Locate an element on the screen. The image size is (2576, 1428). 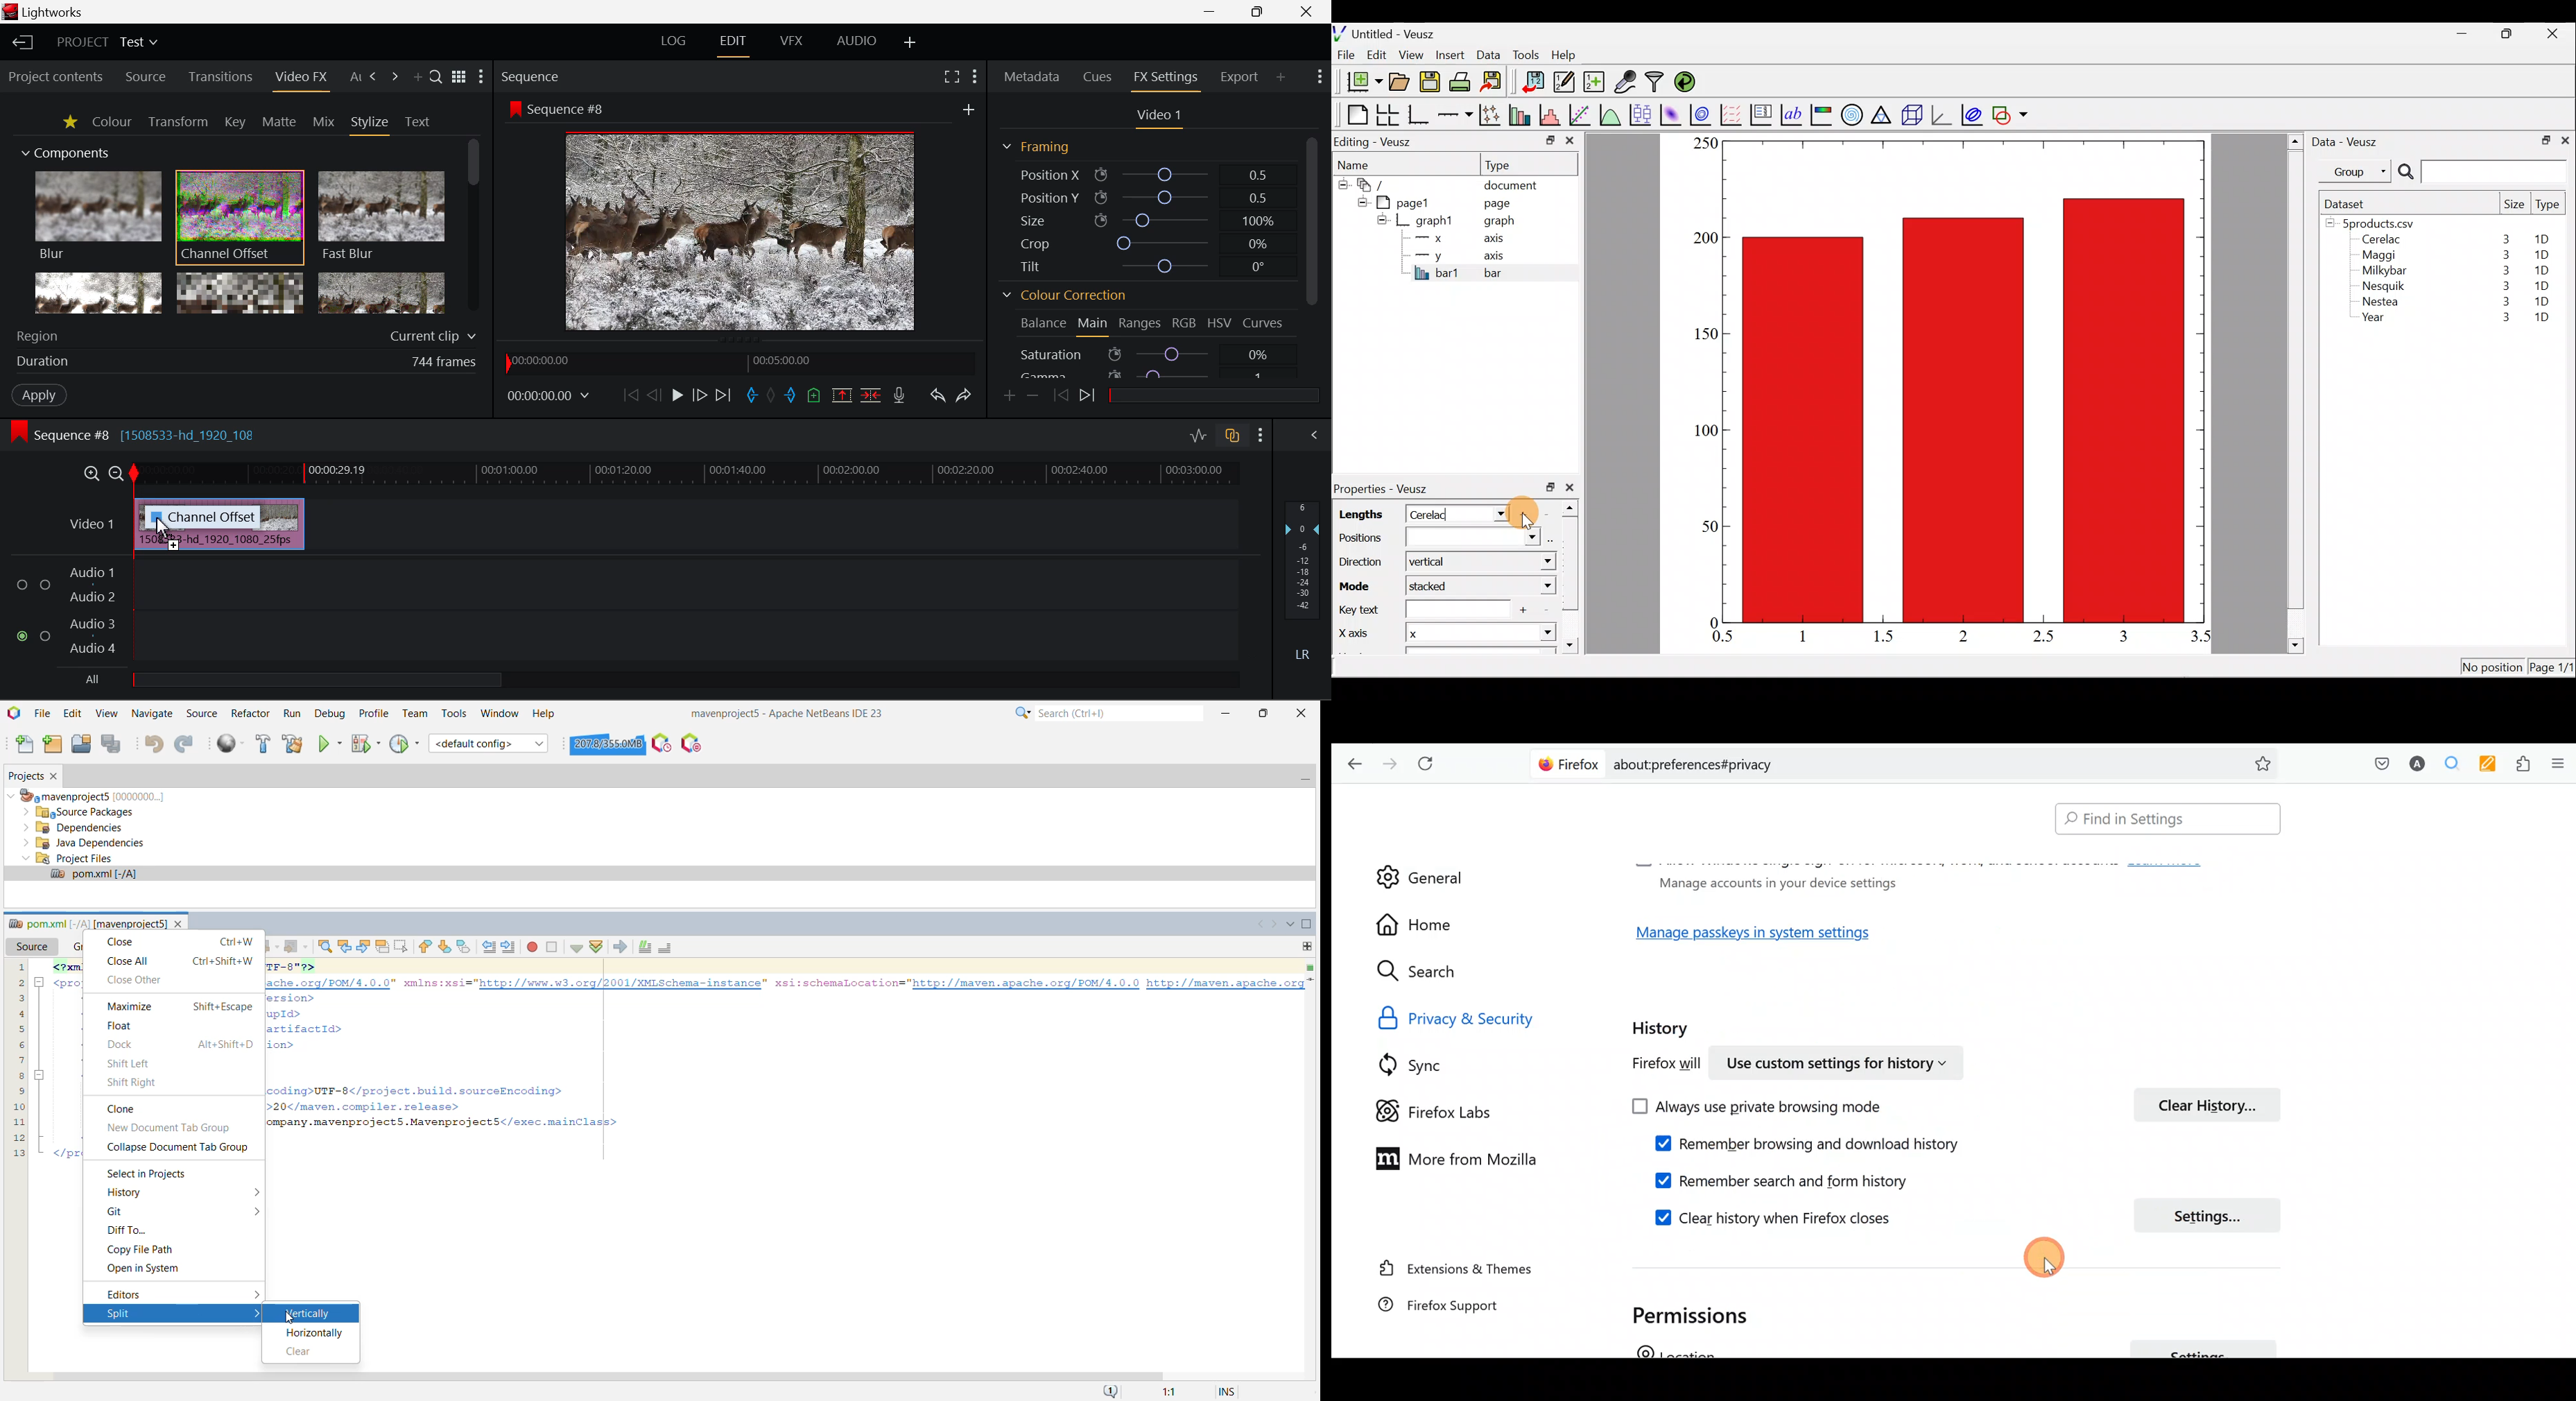
Create new dataset using ranges, parametrically, or as functions of existing datasets. is located at coordinates (1595, 82).